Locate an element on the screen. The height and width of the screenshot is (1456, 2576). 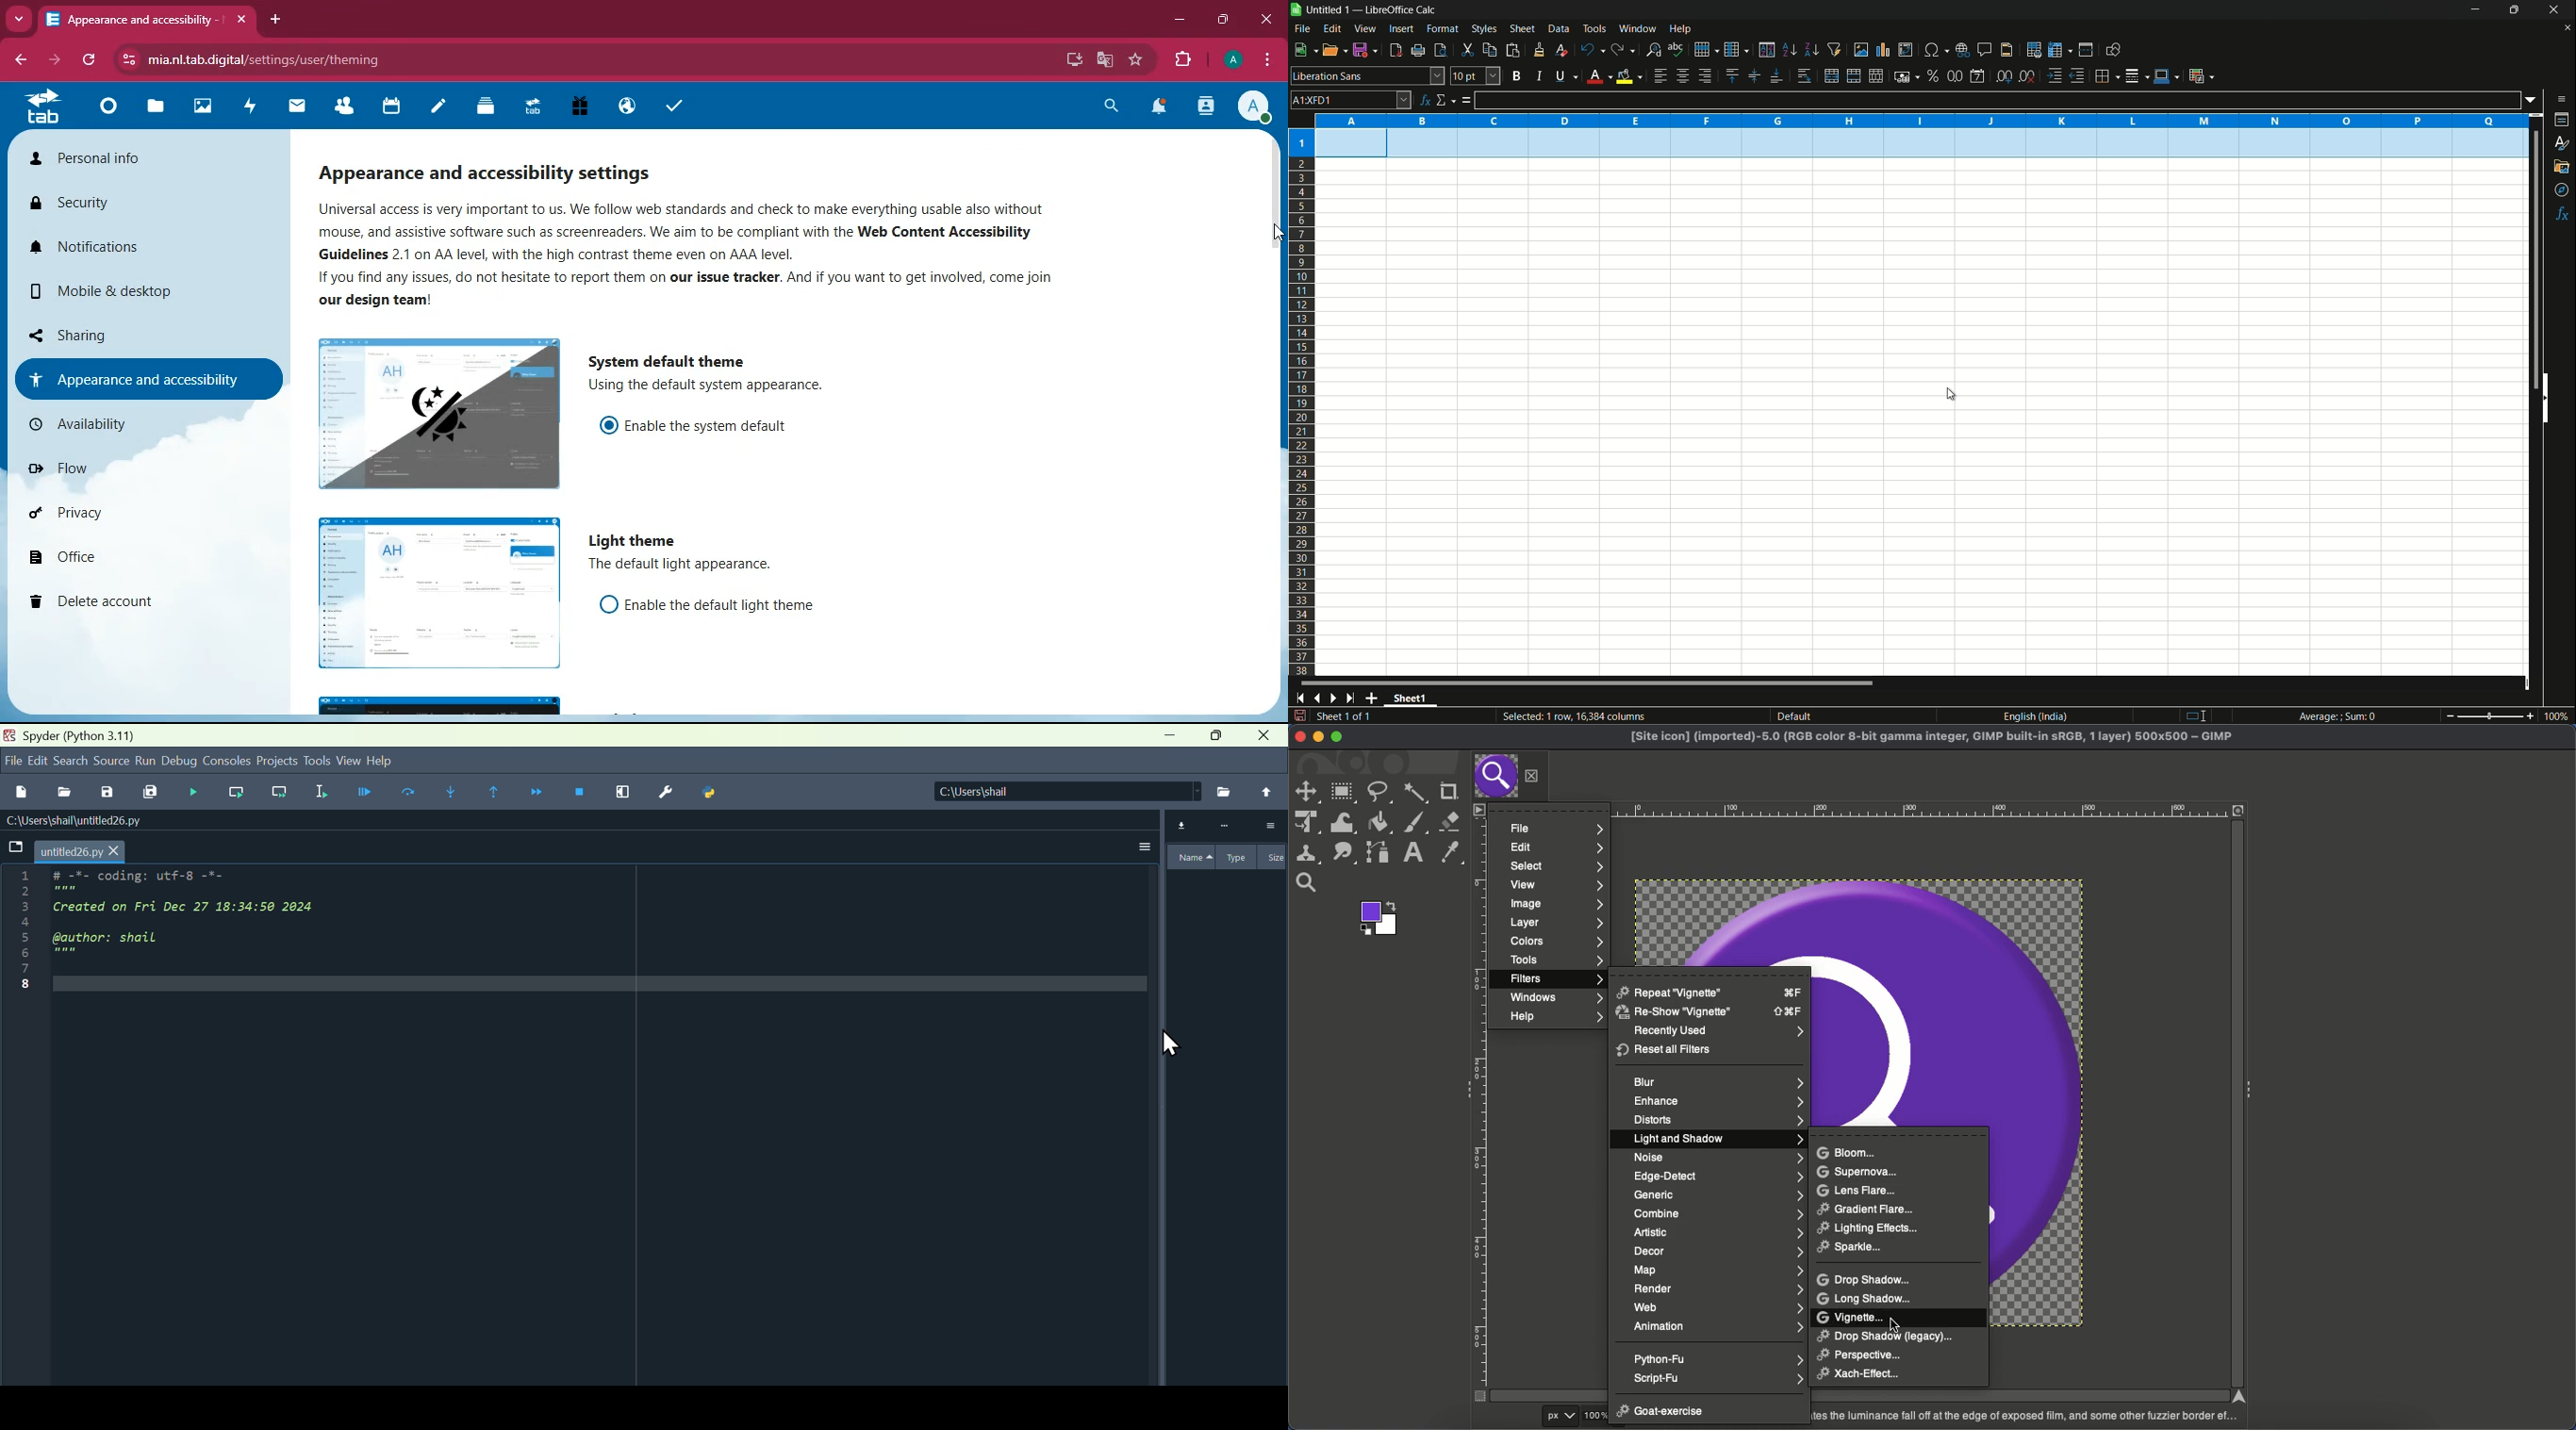
tools is located at coordinates (317, 760).